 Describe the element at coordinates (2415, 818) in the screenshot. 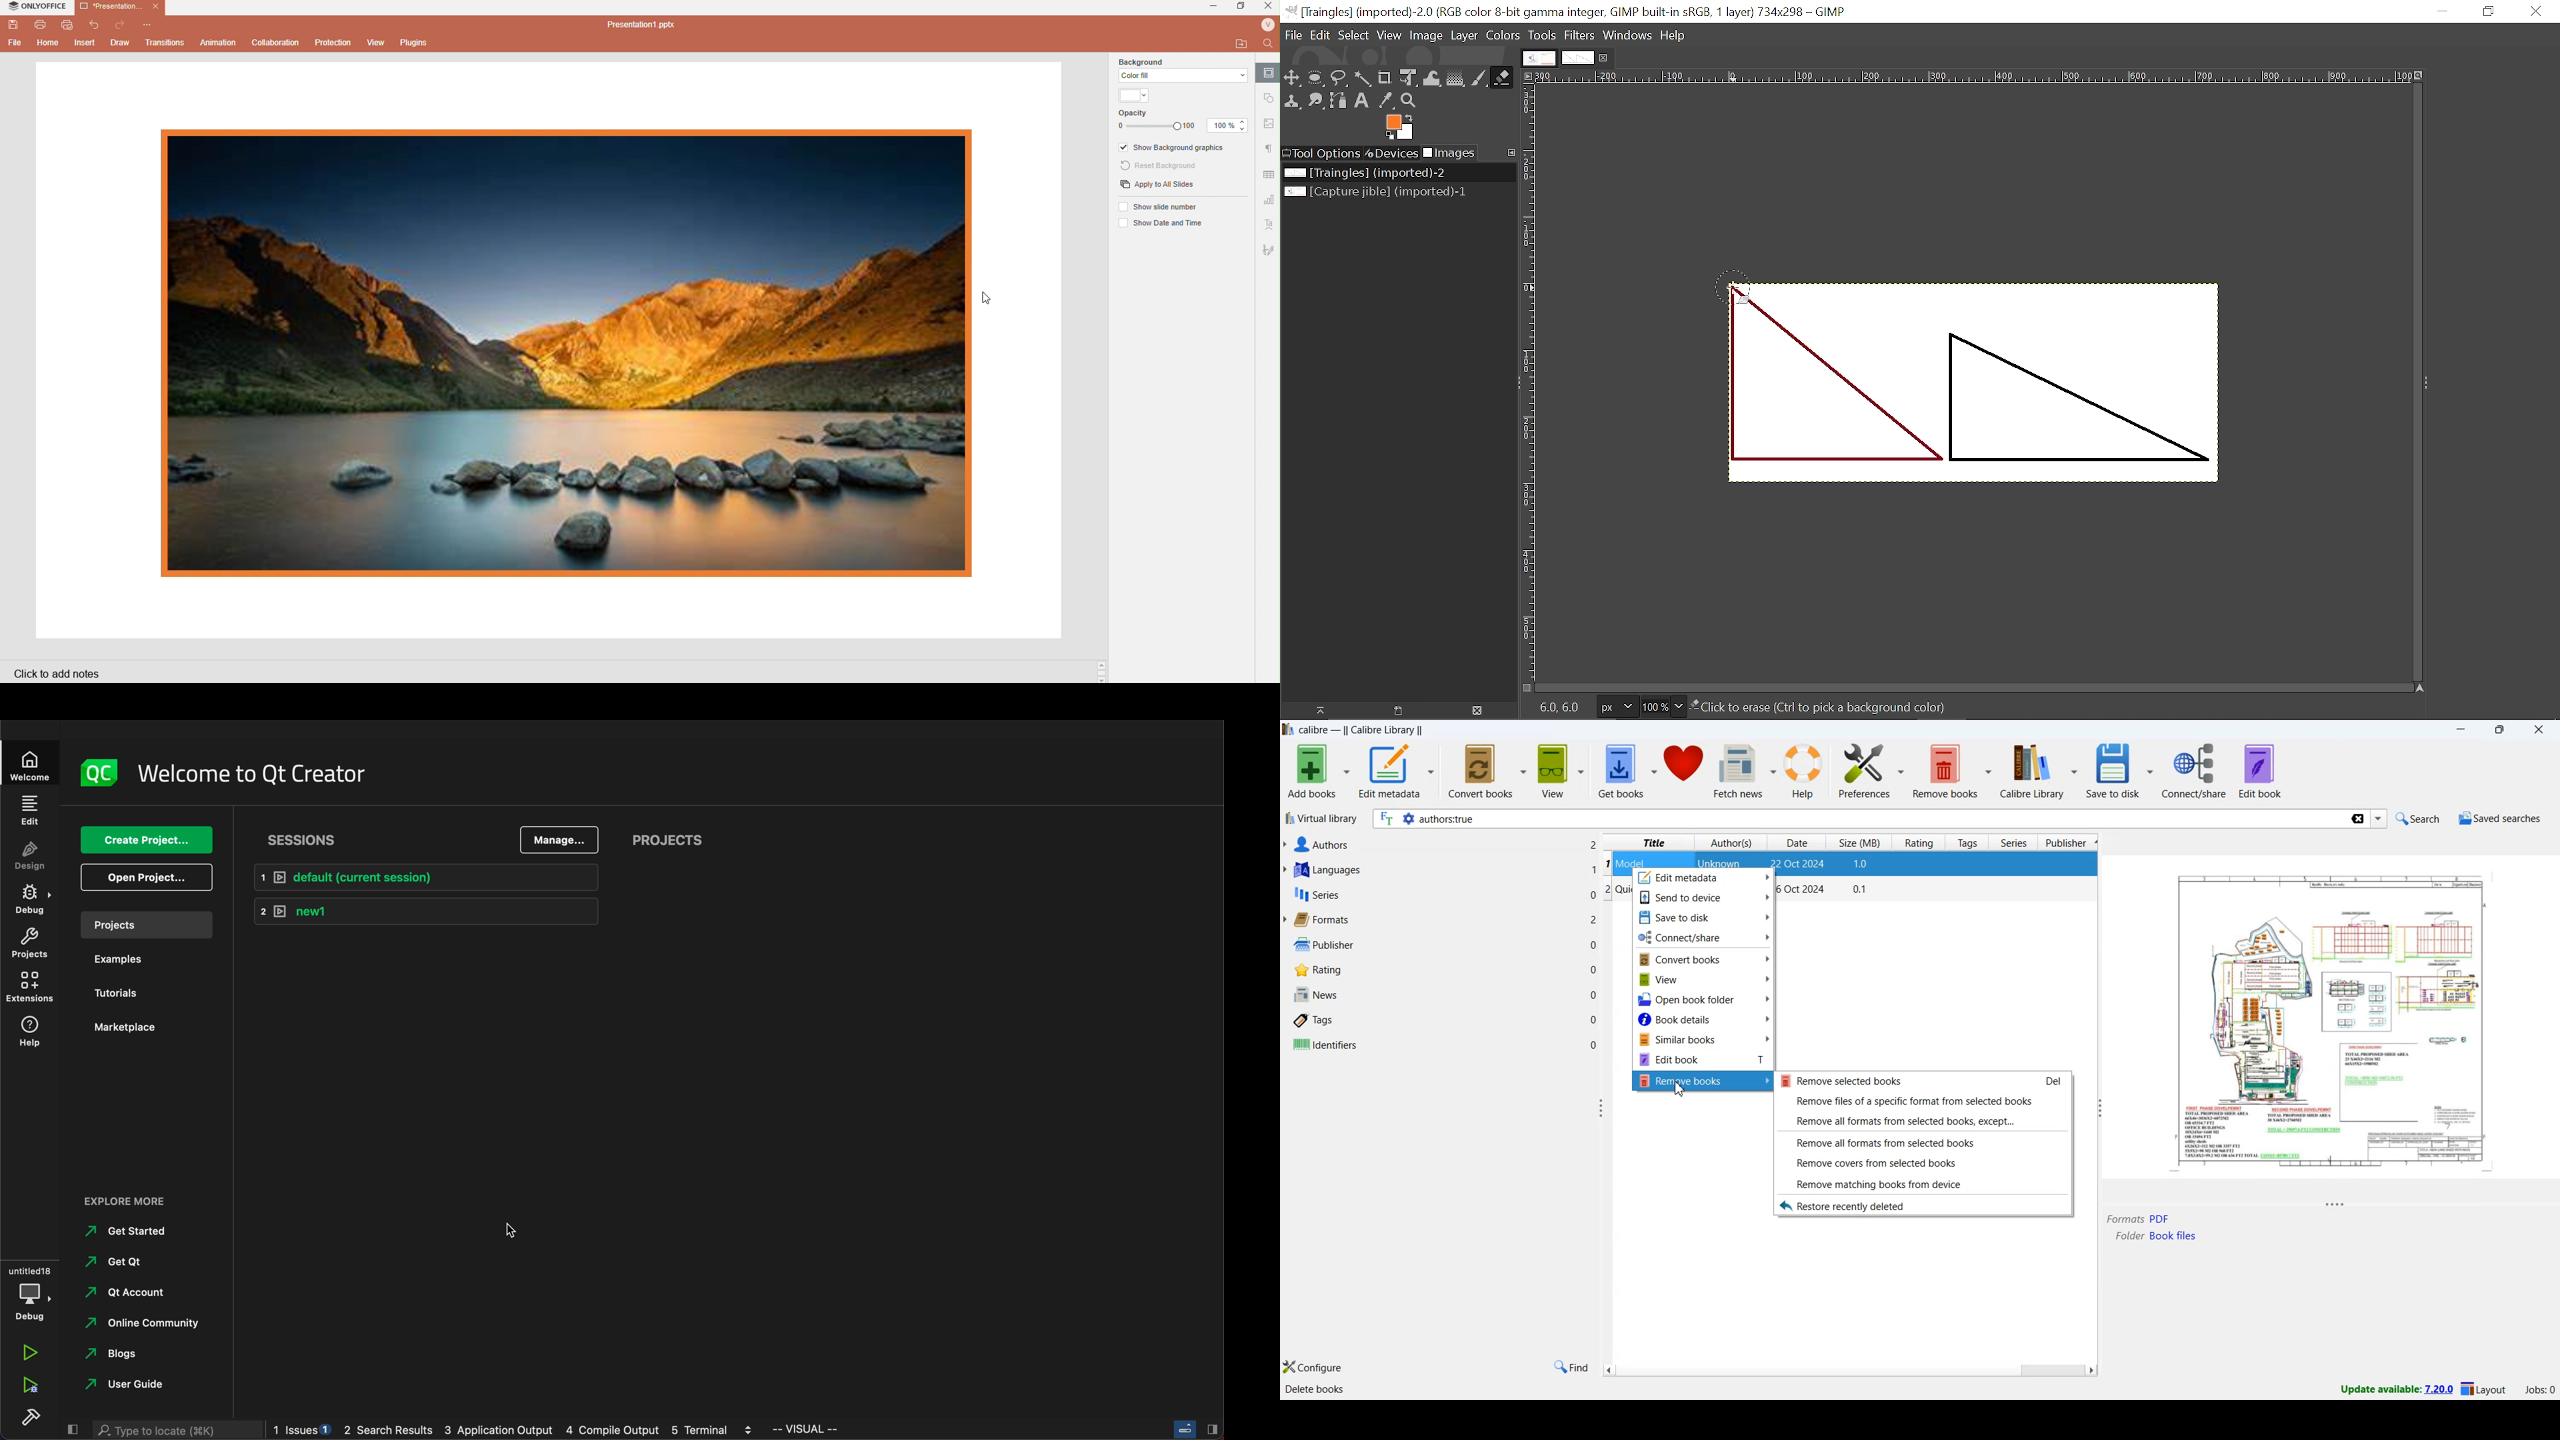

I see `search` at that location.